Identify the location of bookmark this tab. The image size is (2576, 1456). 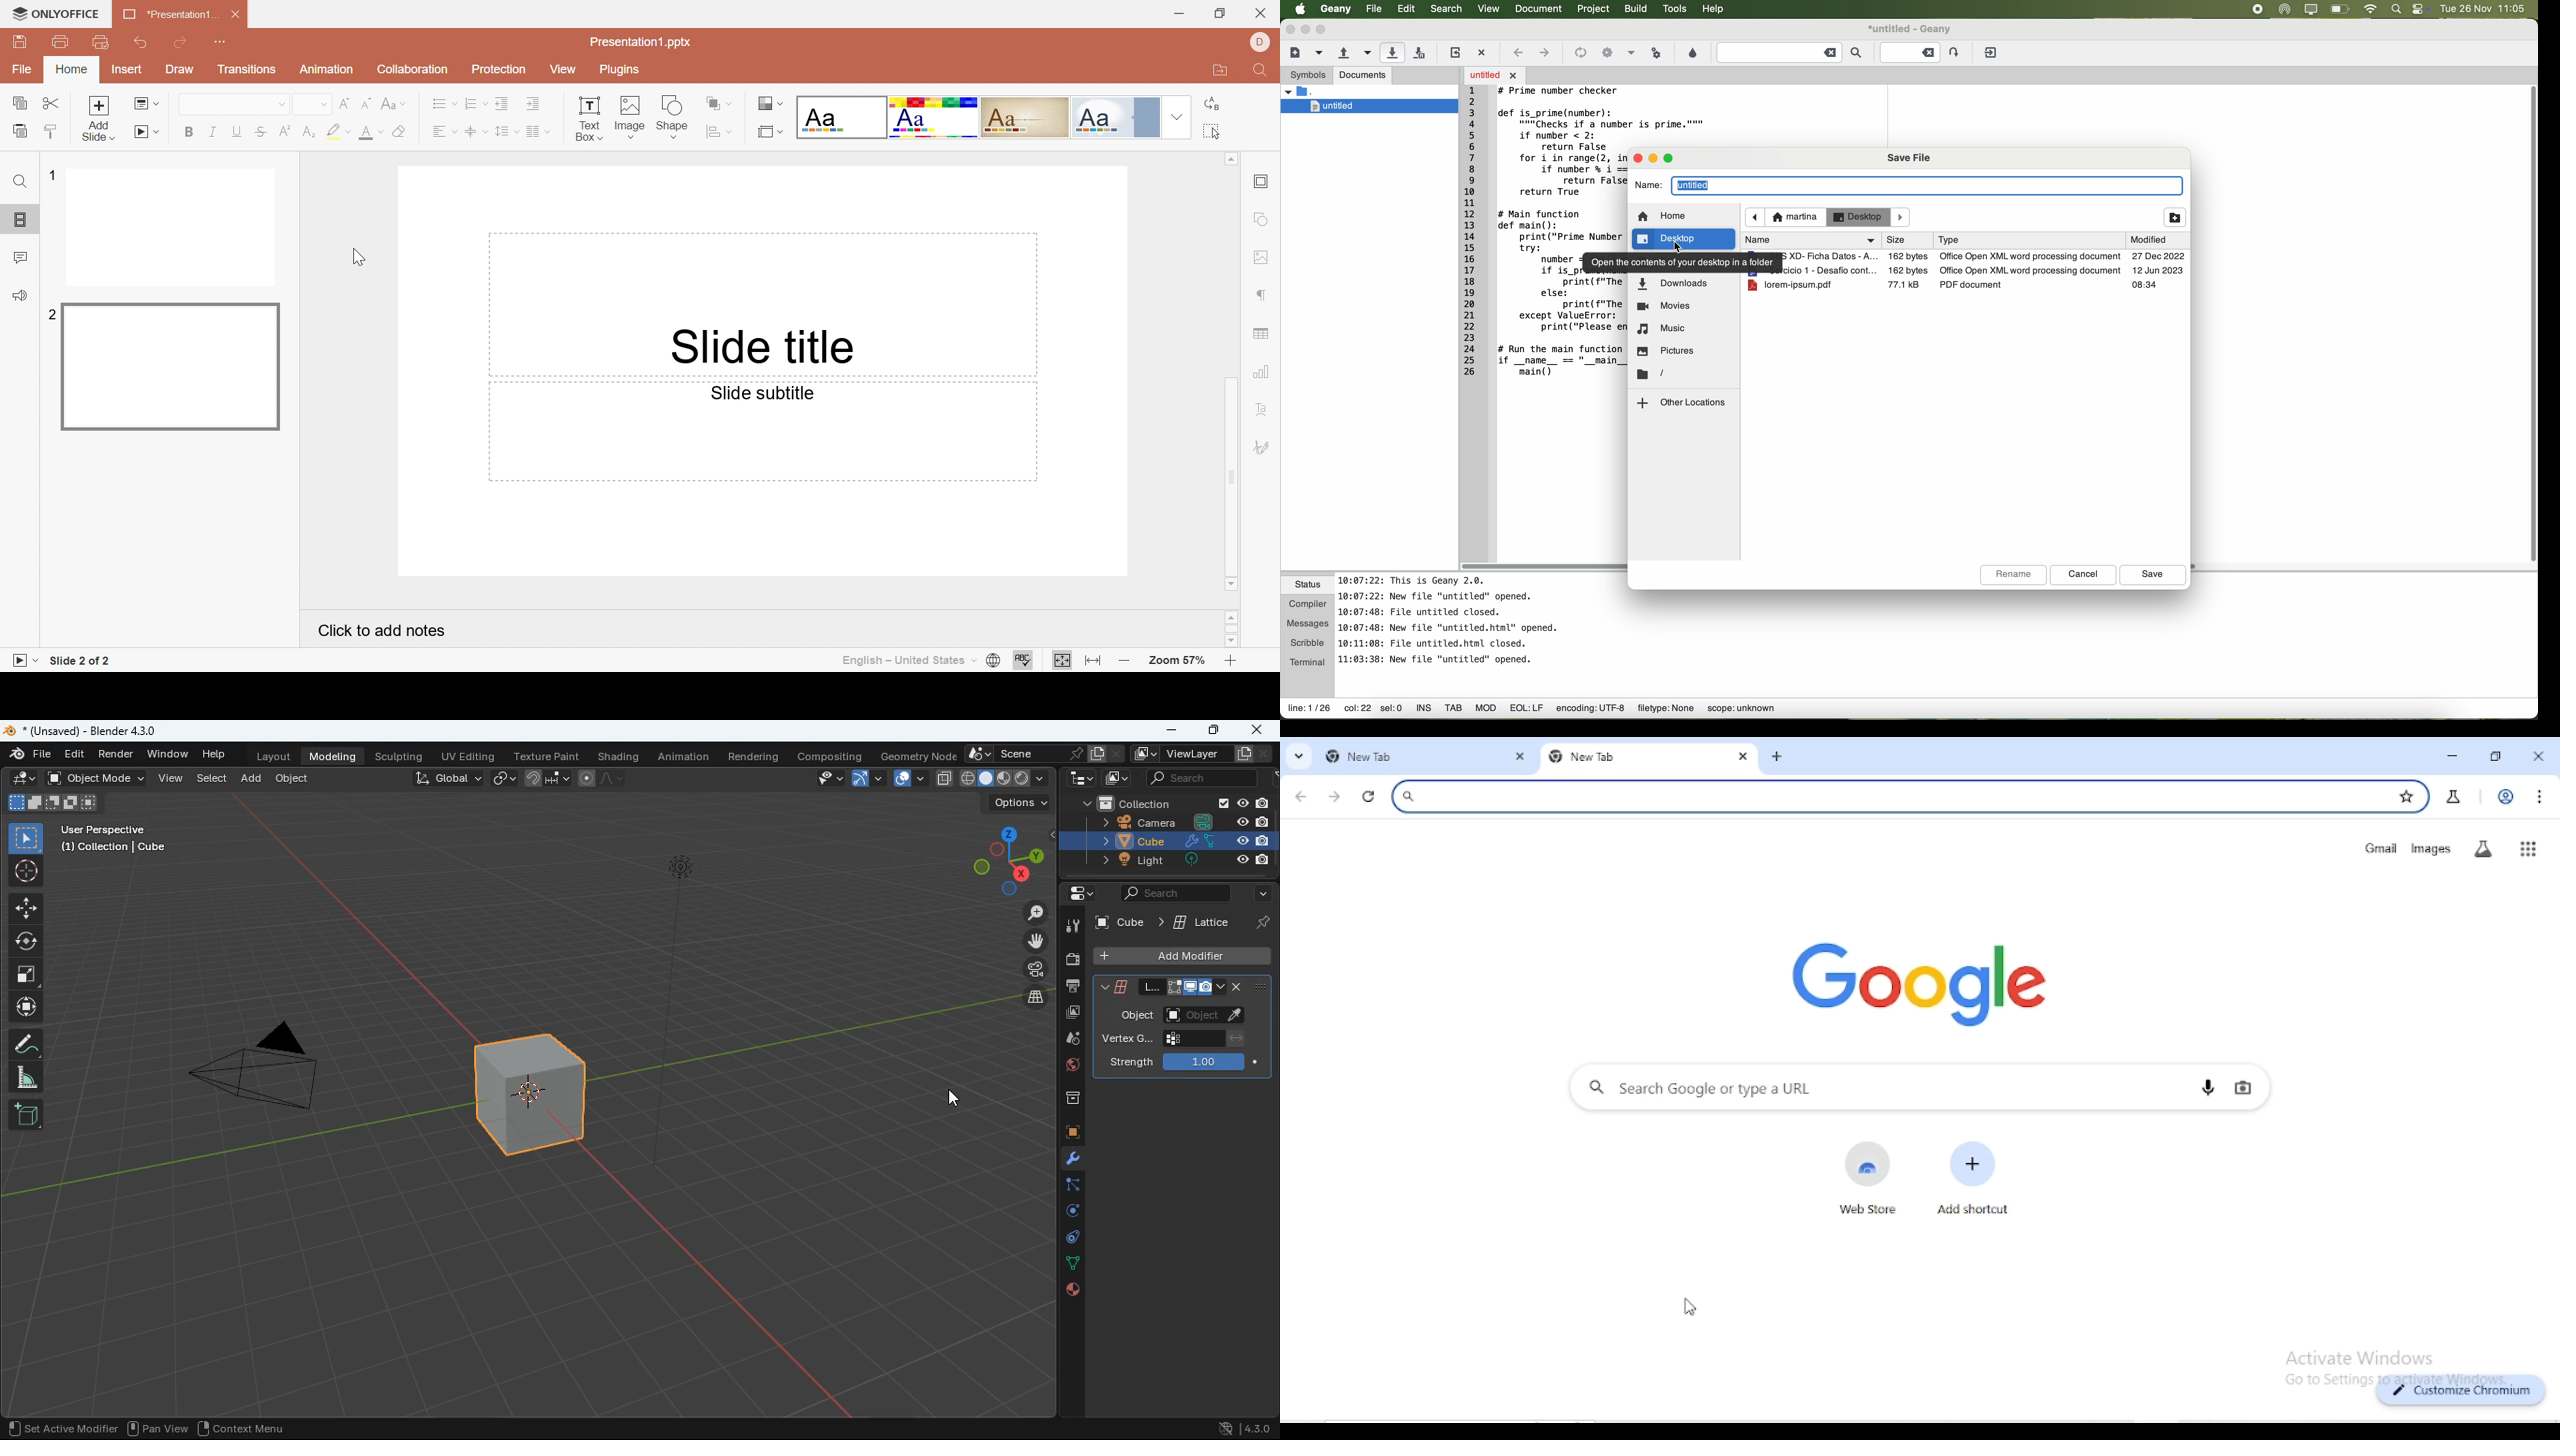
(2407, 796).